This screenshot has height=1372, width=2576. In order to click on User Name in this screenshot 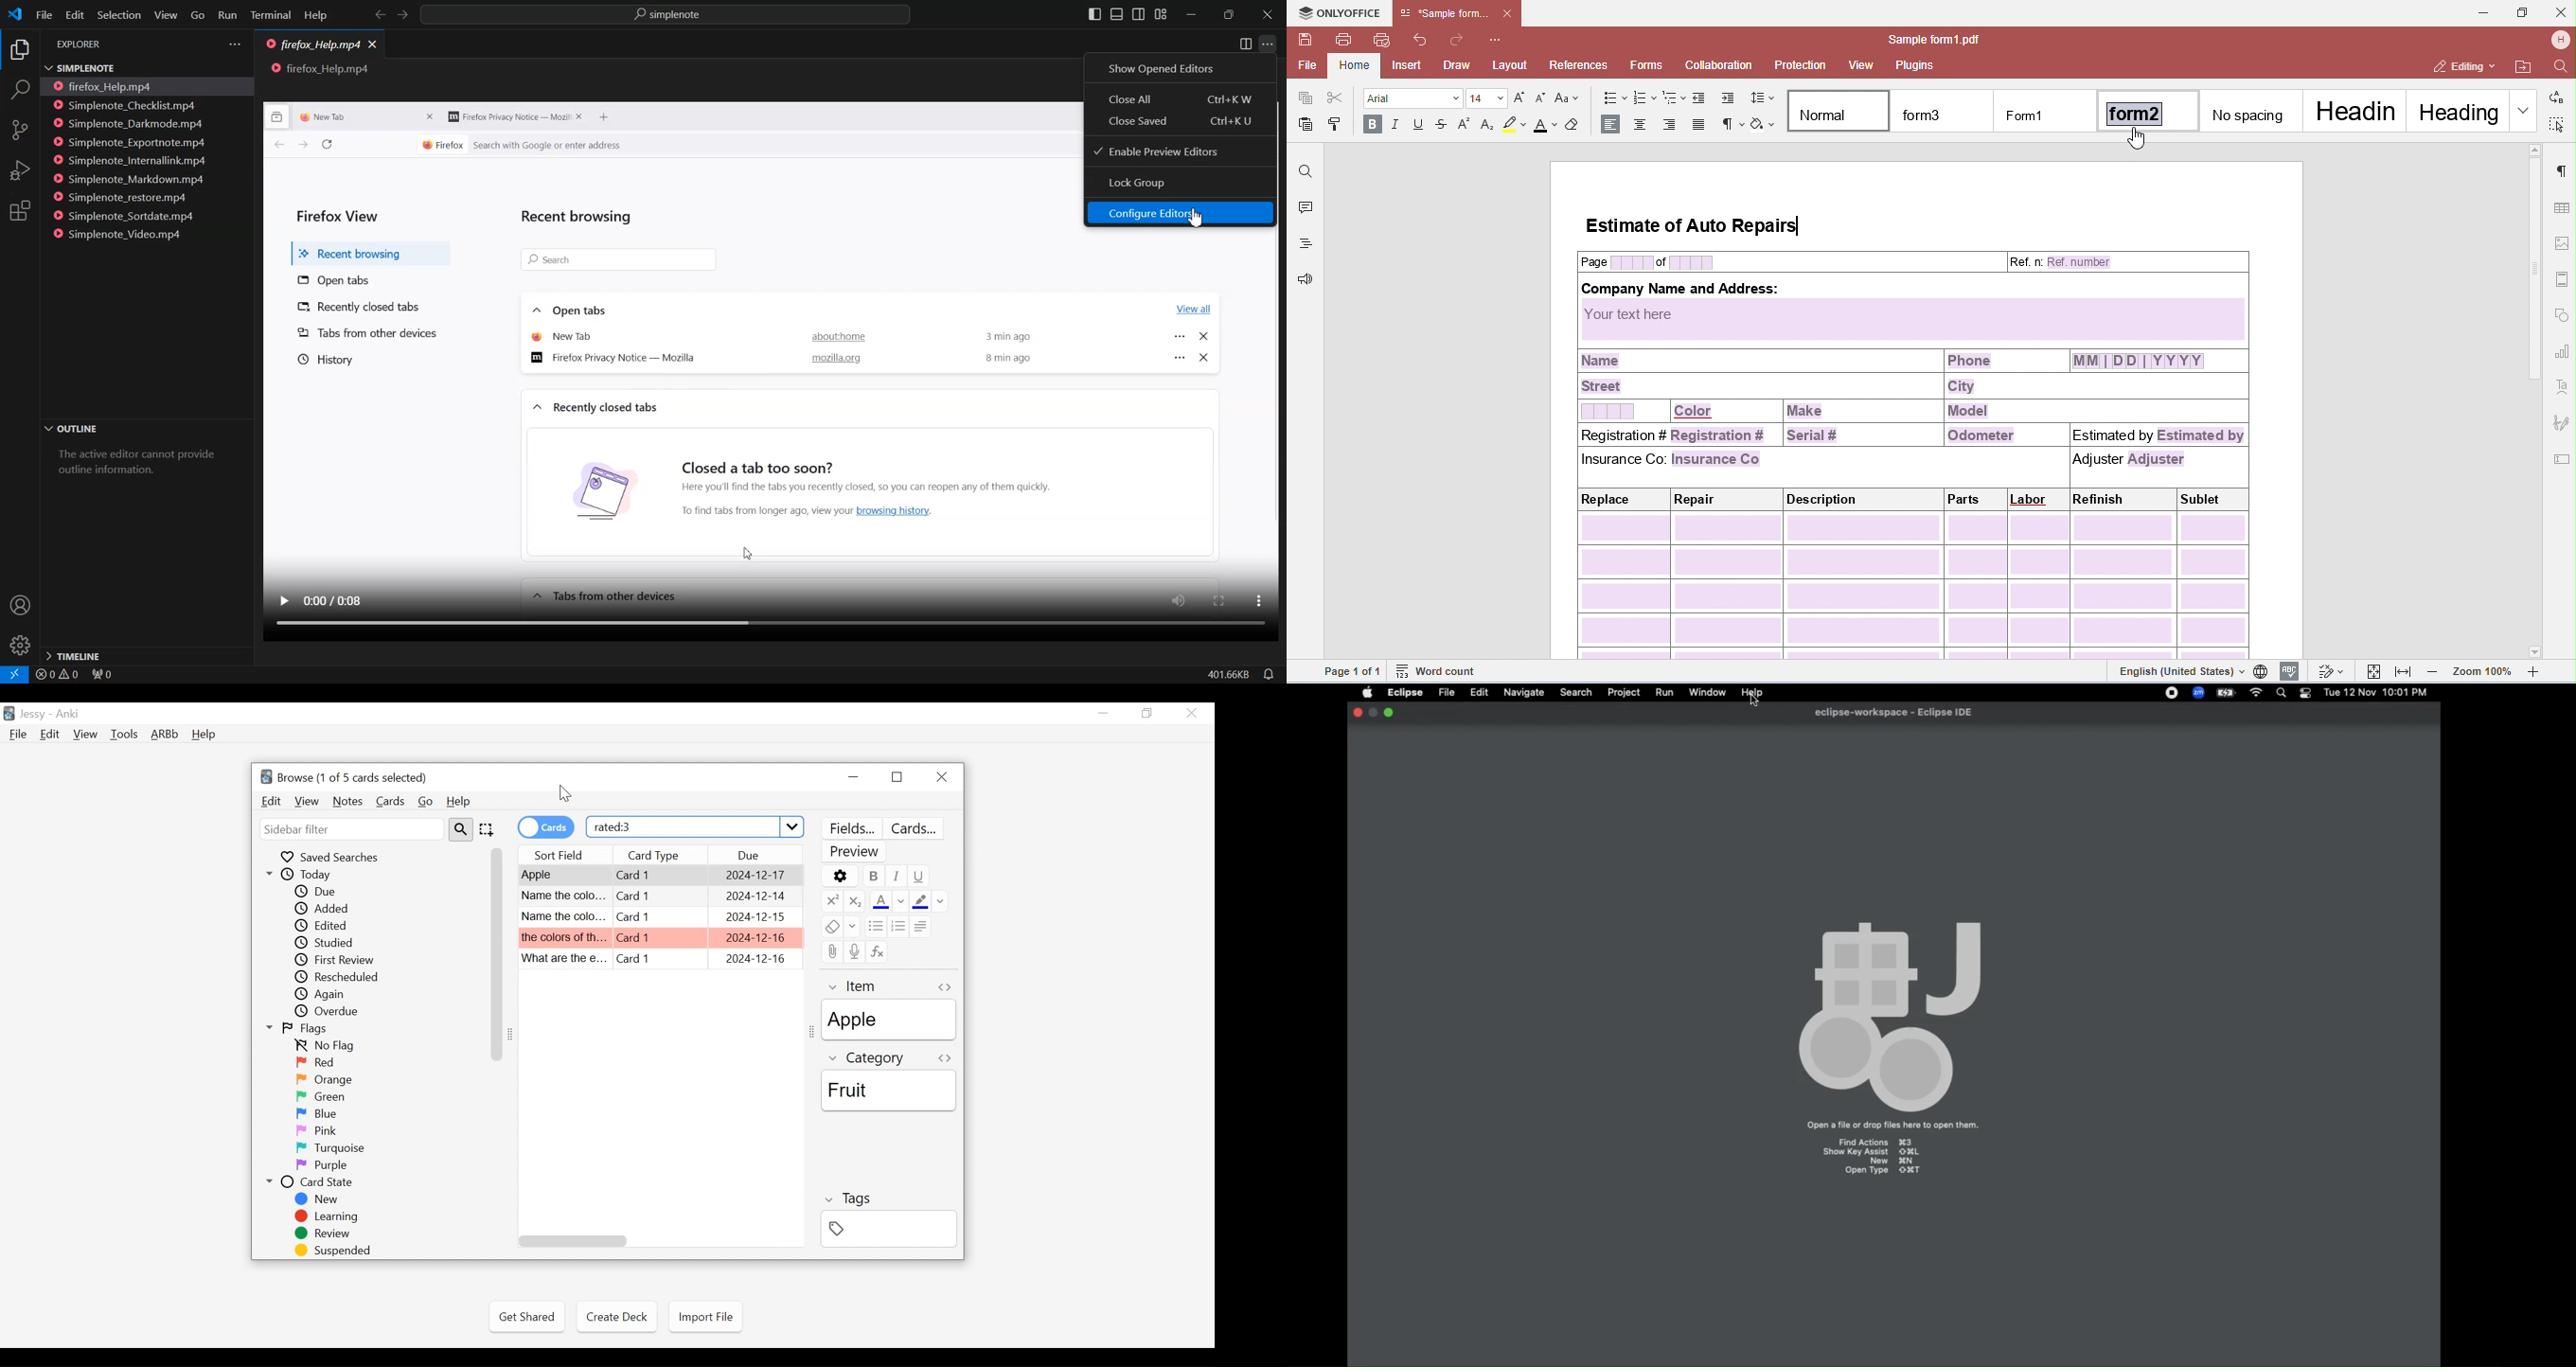, I will do `click(33, 715)`.